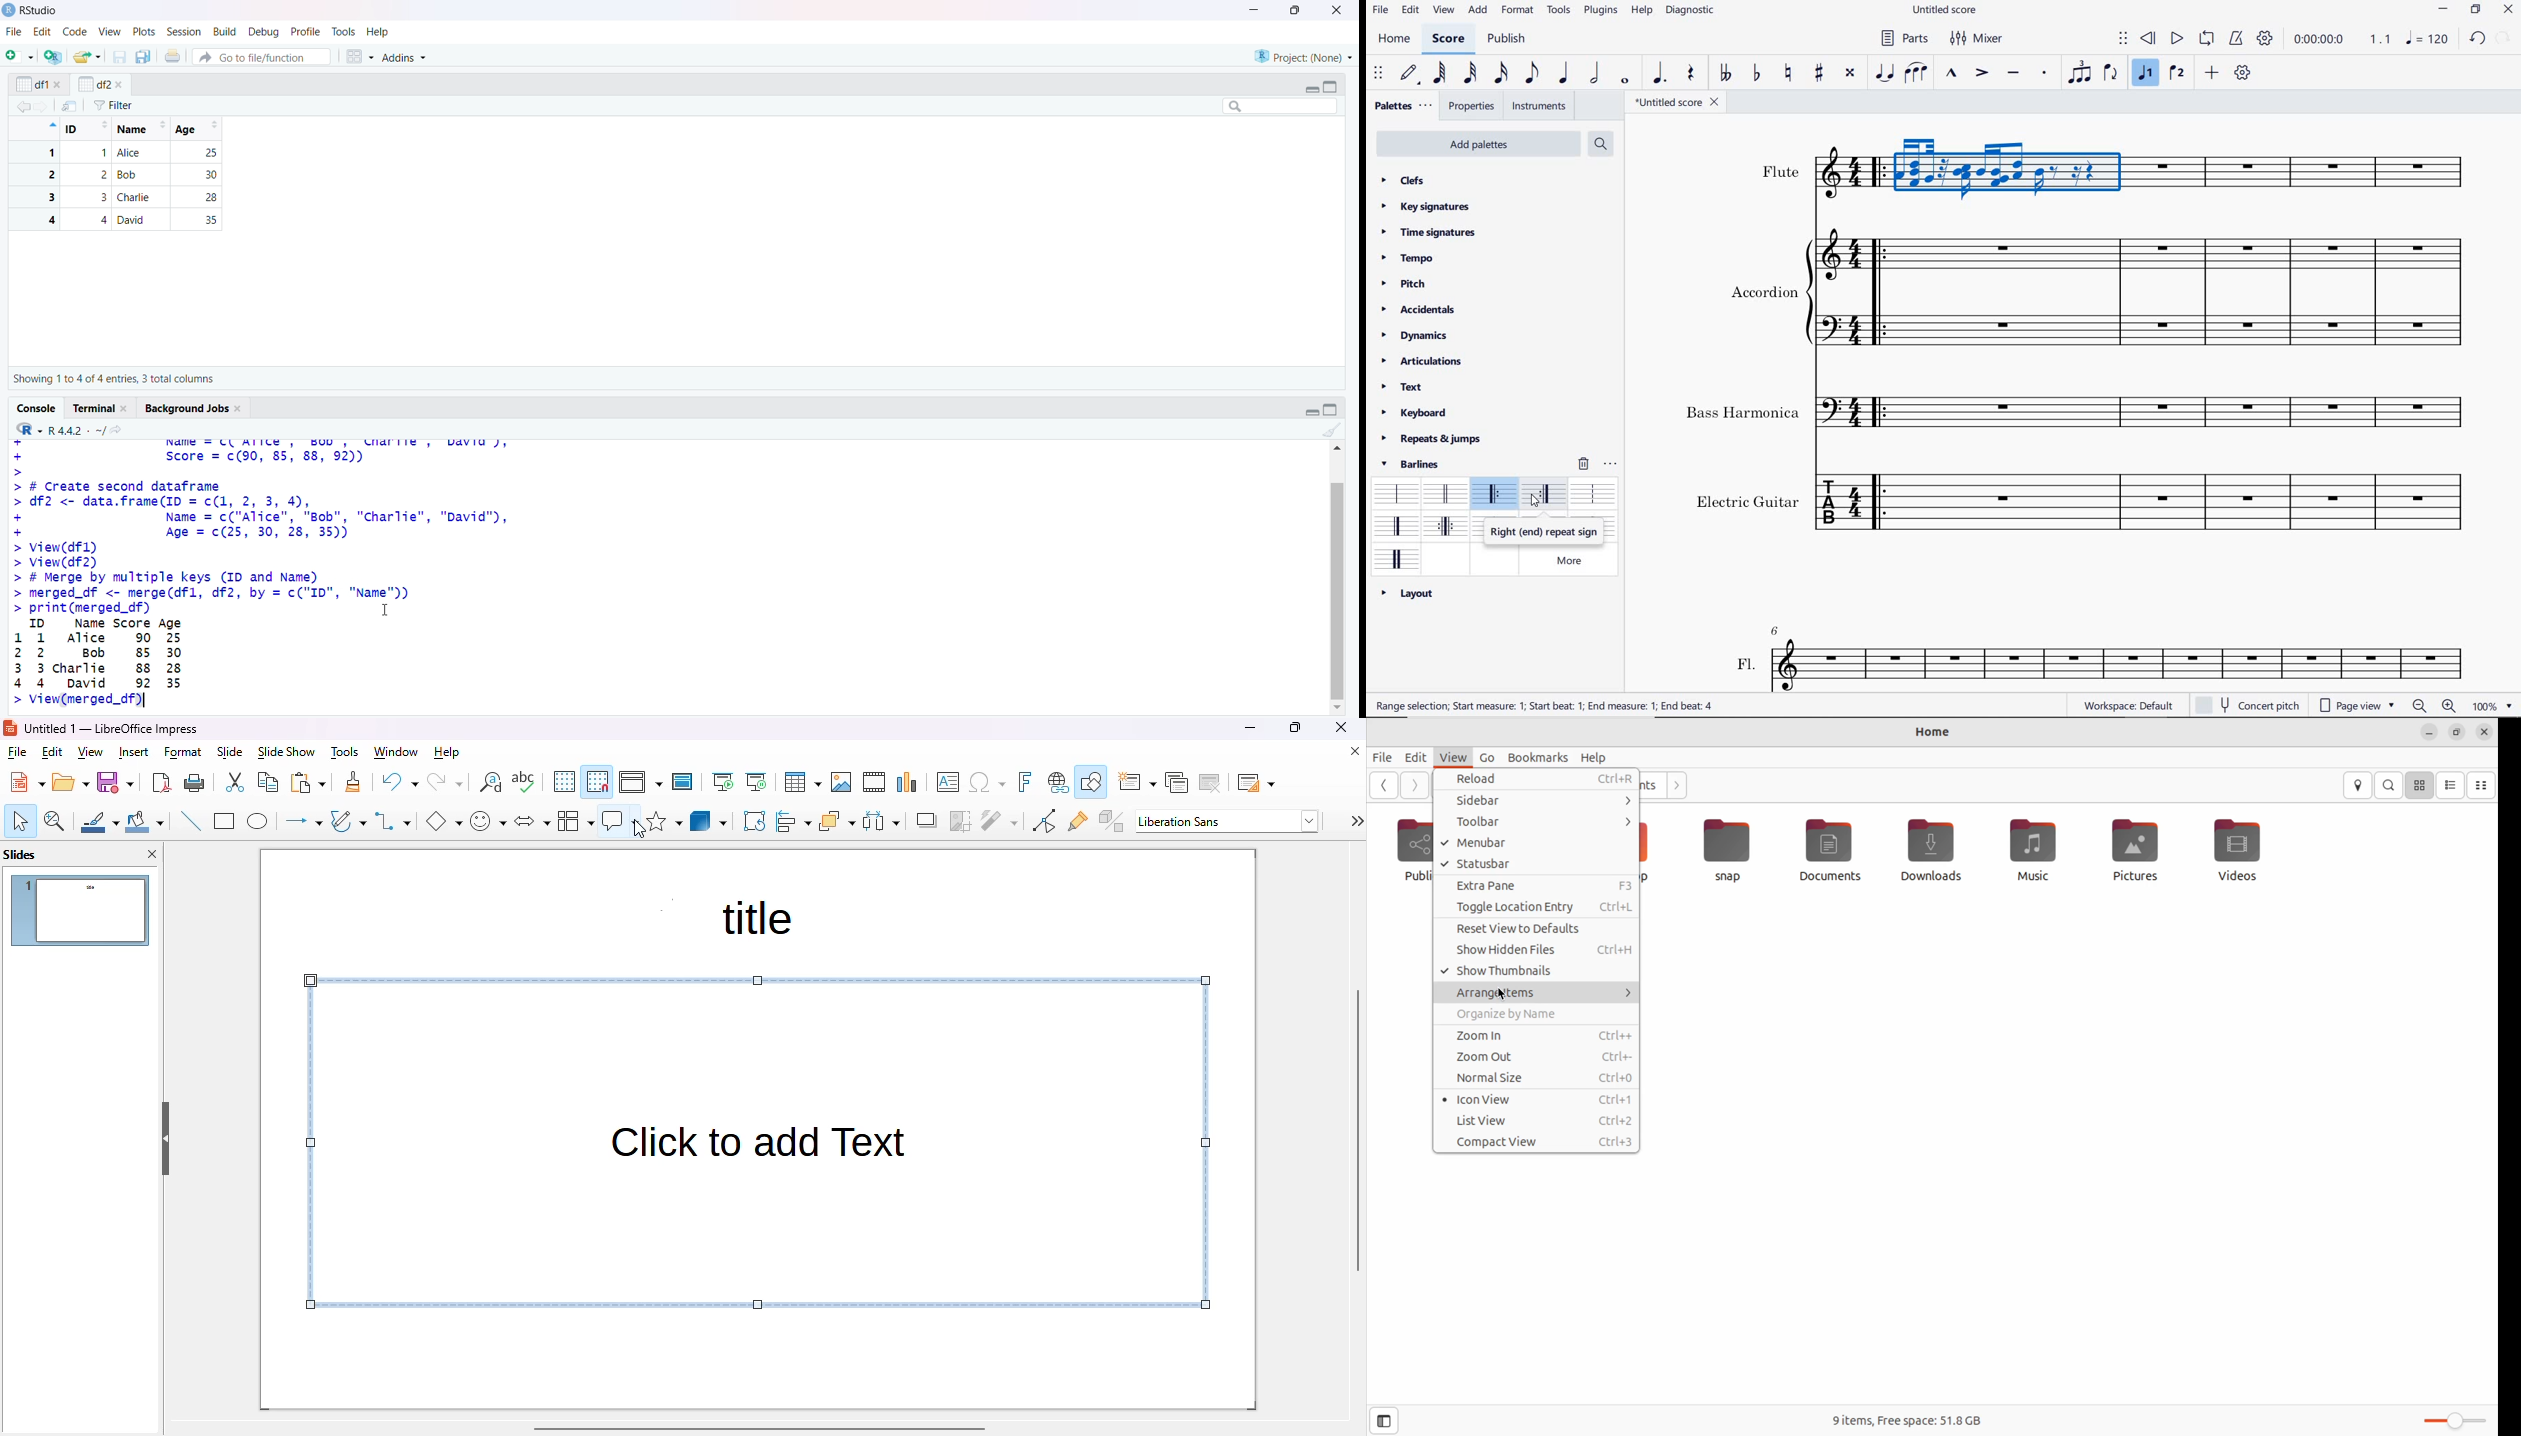  Describe the element at coordinates (2486, 730) in the screenshot. I see `close` at that location.